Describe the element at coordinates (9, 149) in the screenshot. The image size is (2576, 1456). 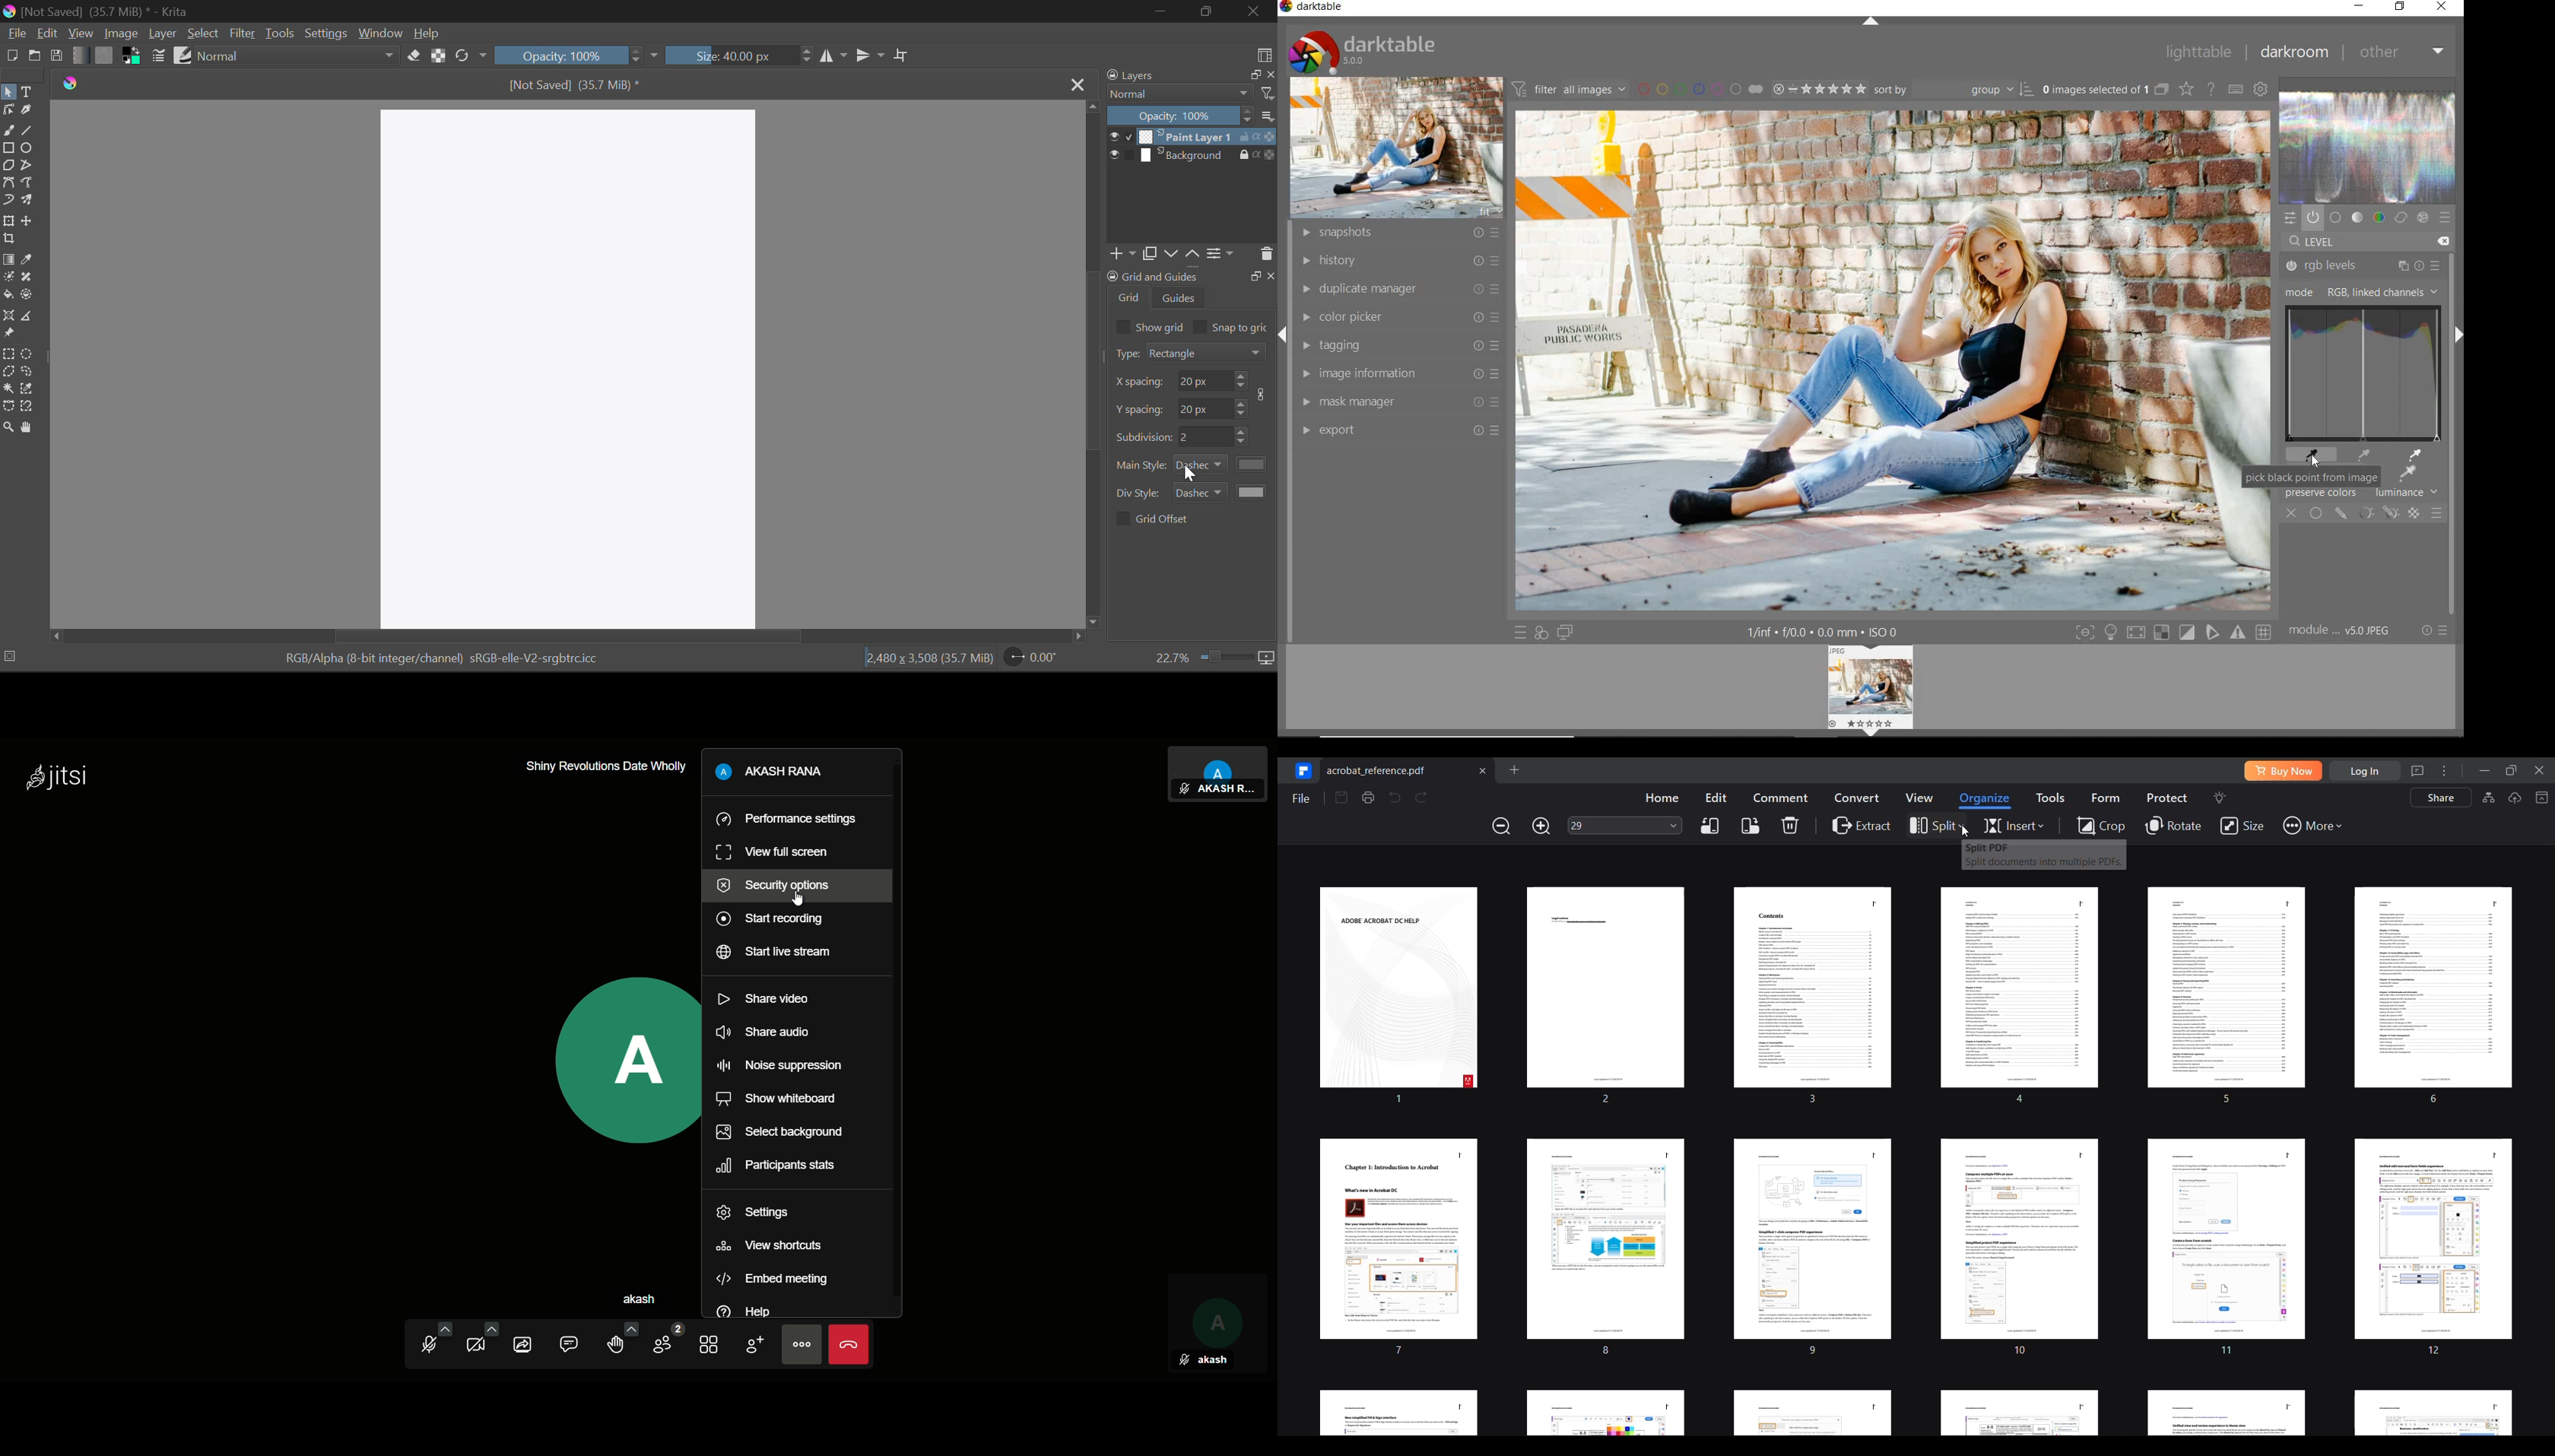
I see `Rectangle` at that location.